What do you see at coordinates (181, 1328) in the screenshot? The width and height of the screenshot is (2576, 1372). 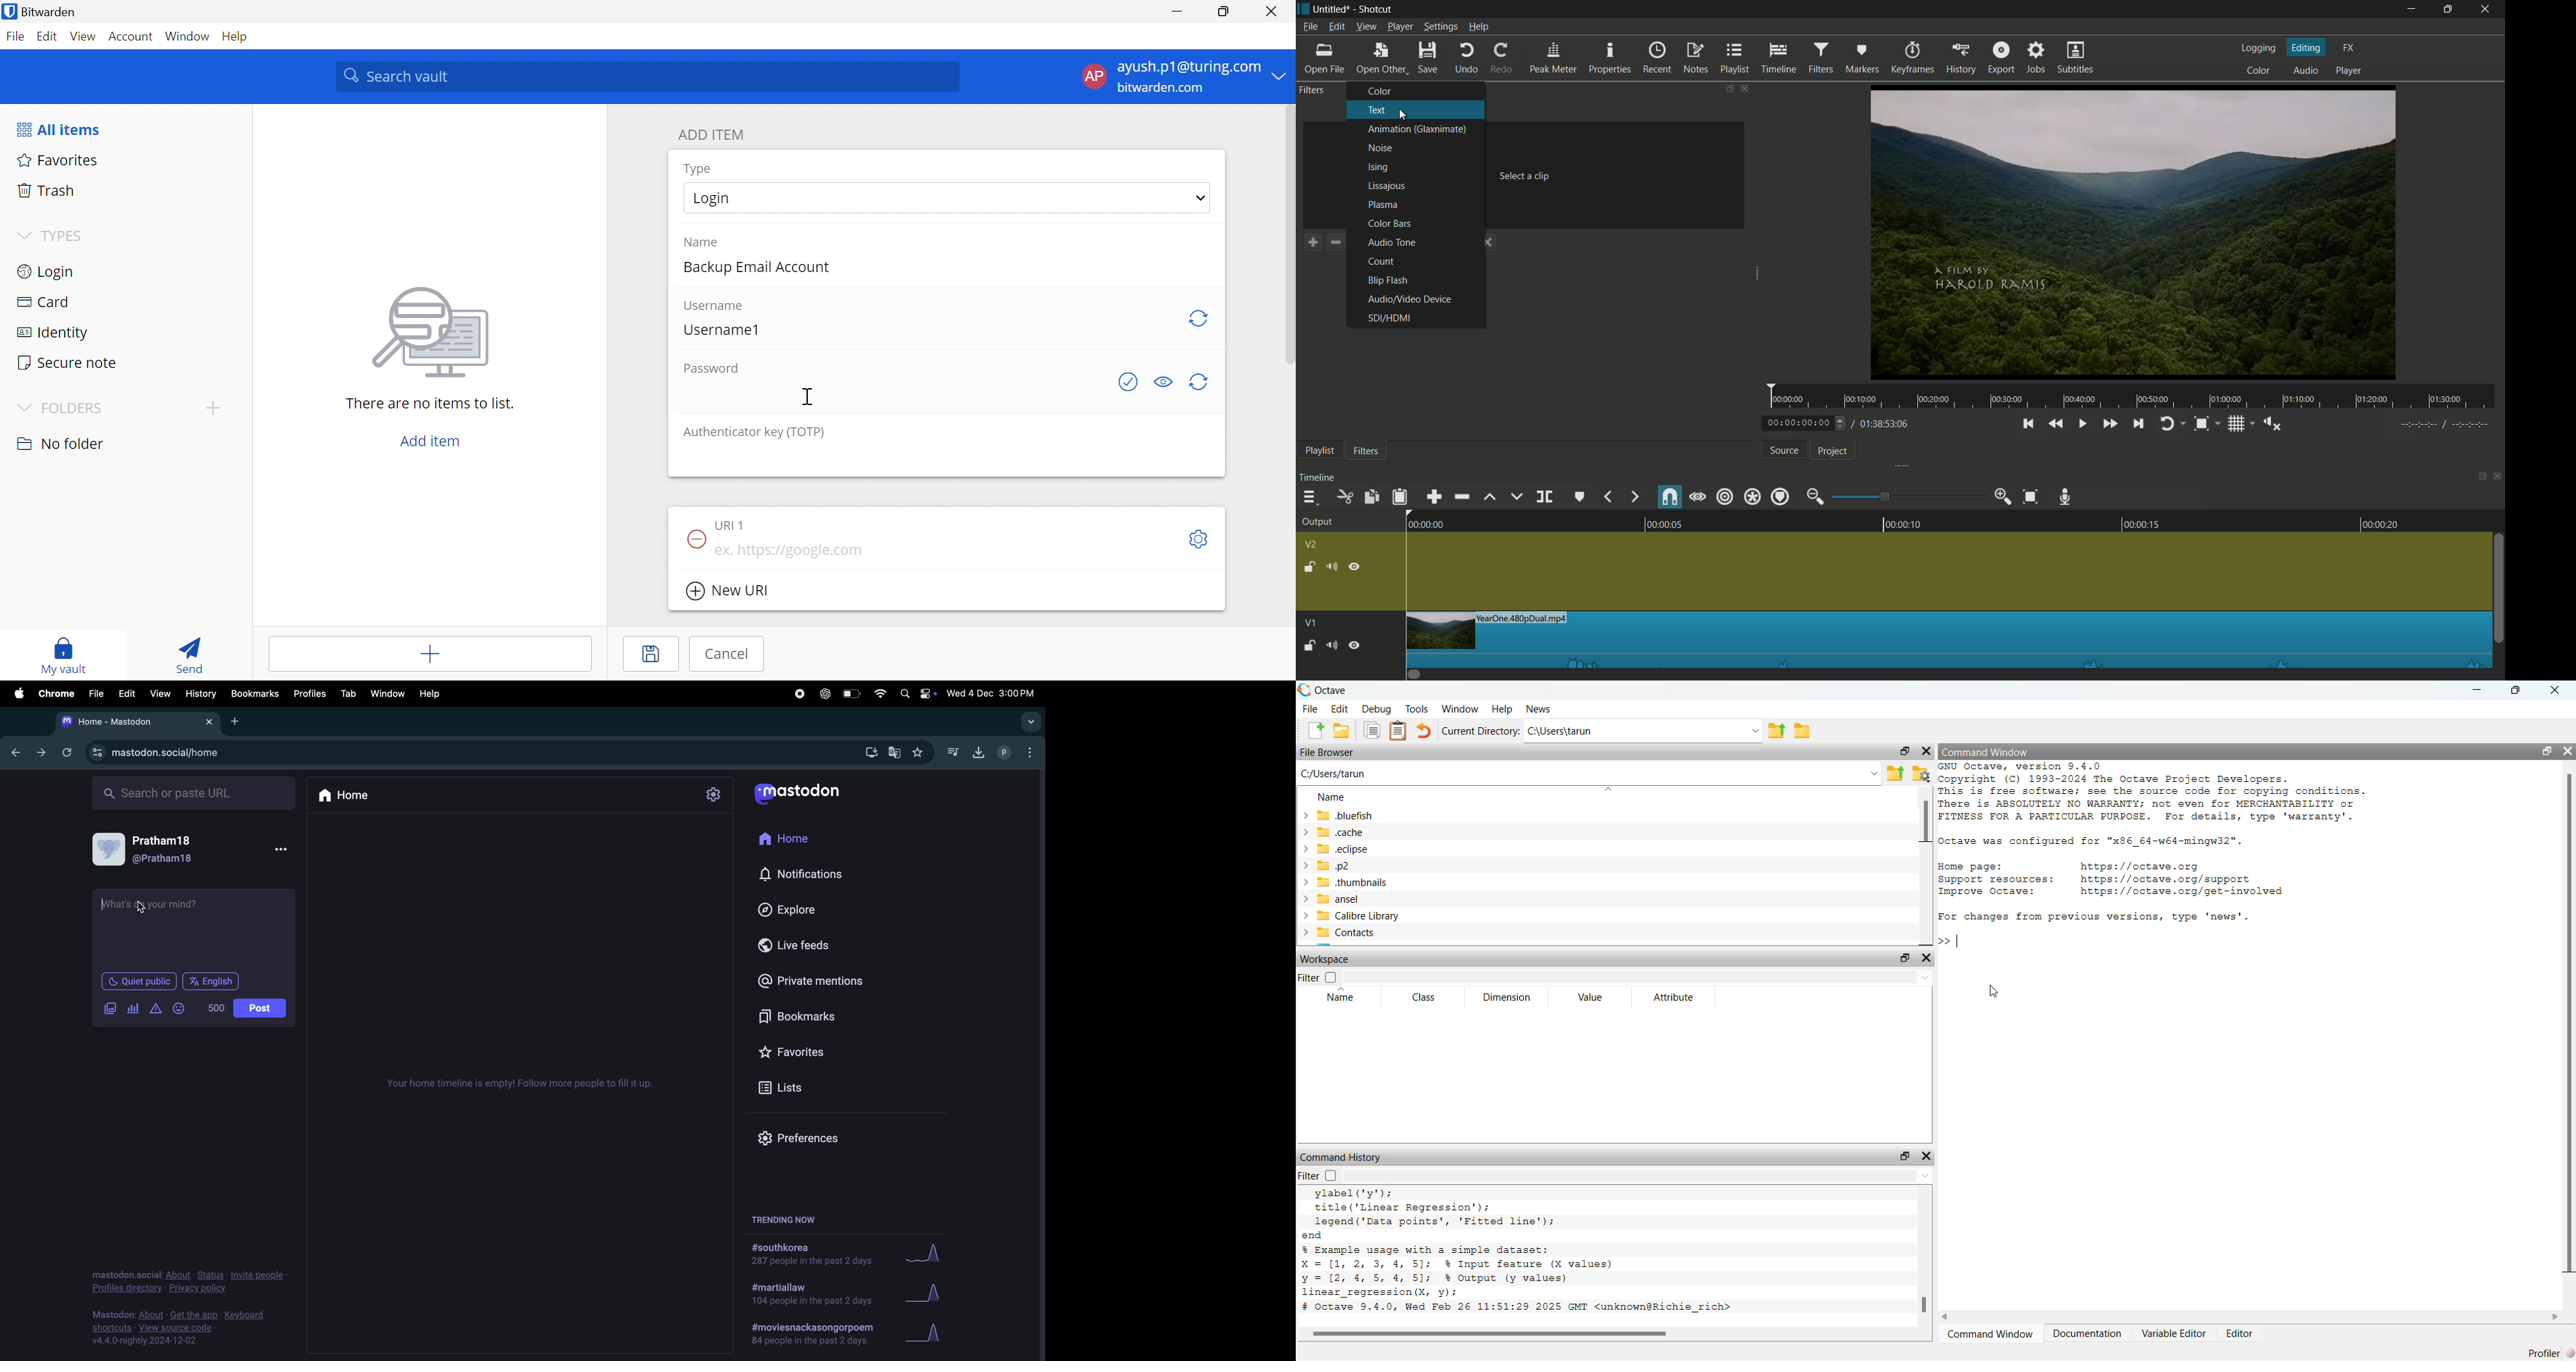 I see `view source code` at bounding box center [181, 1328].